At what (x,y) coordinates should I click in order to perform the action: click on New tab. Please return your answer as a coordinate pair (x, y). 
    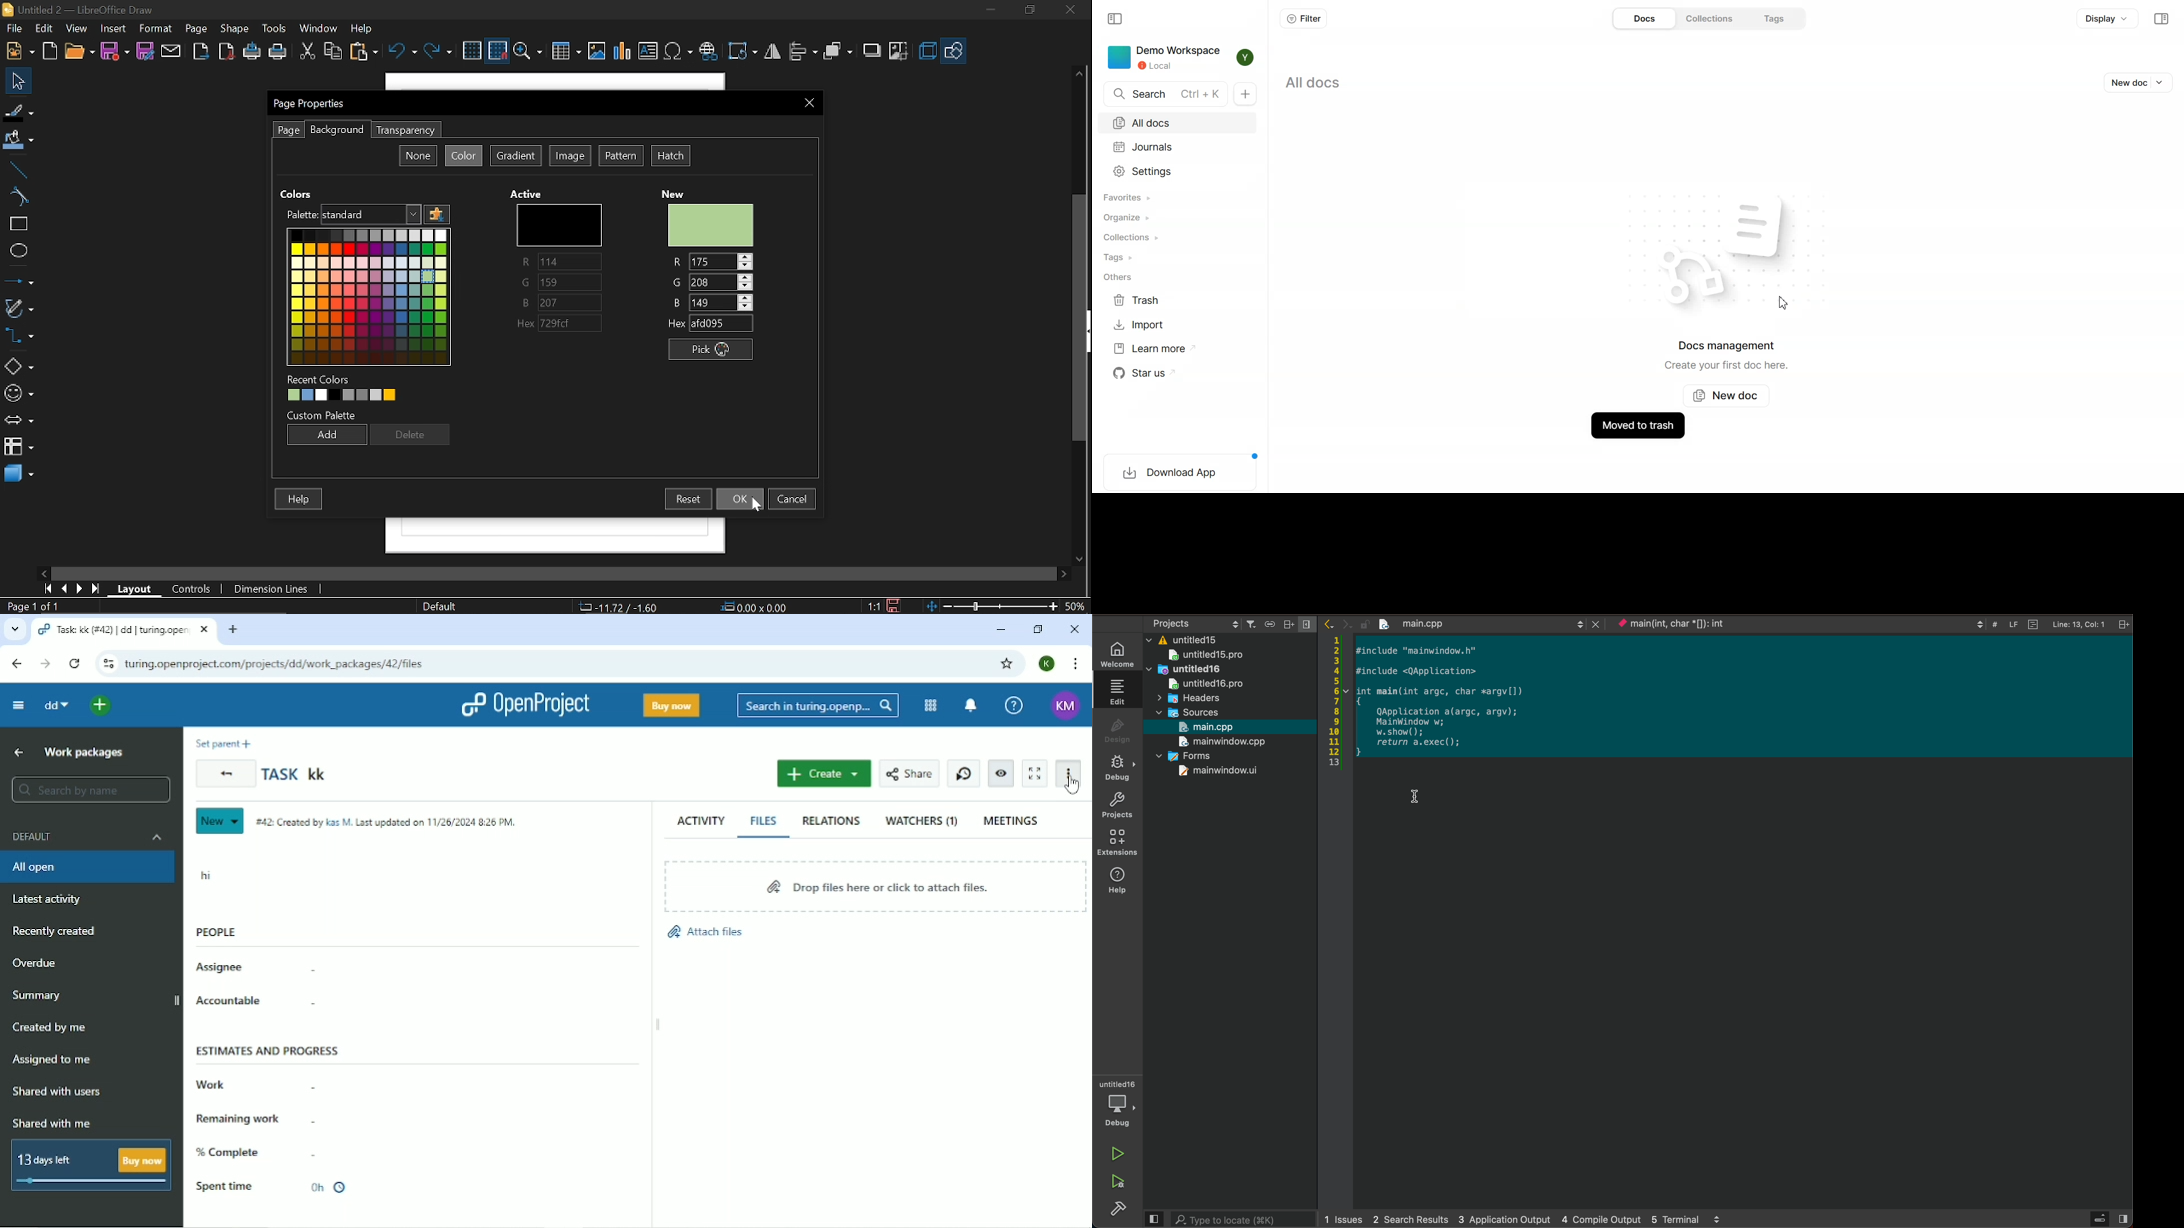
    Looking at the image, I should click on (234, 631).